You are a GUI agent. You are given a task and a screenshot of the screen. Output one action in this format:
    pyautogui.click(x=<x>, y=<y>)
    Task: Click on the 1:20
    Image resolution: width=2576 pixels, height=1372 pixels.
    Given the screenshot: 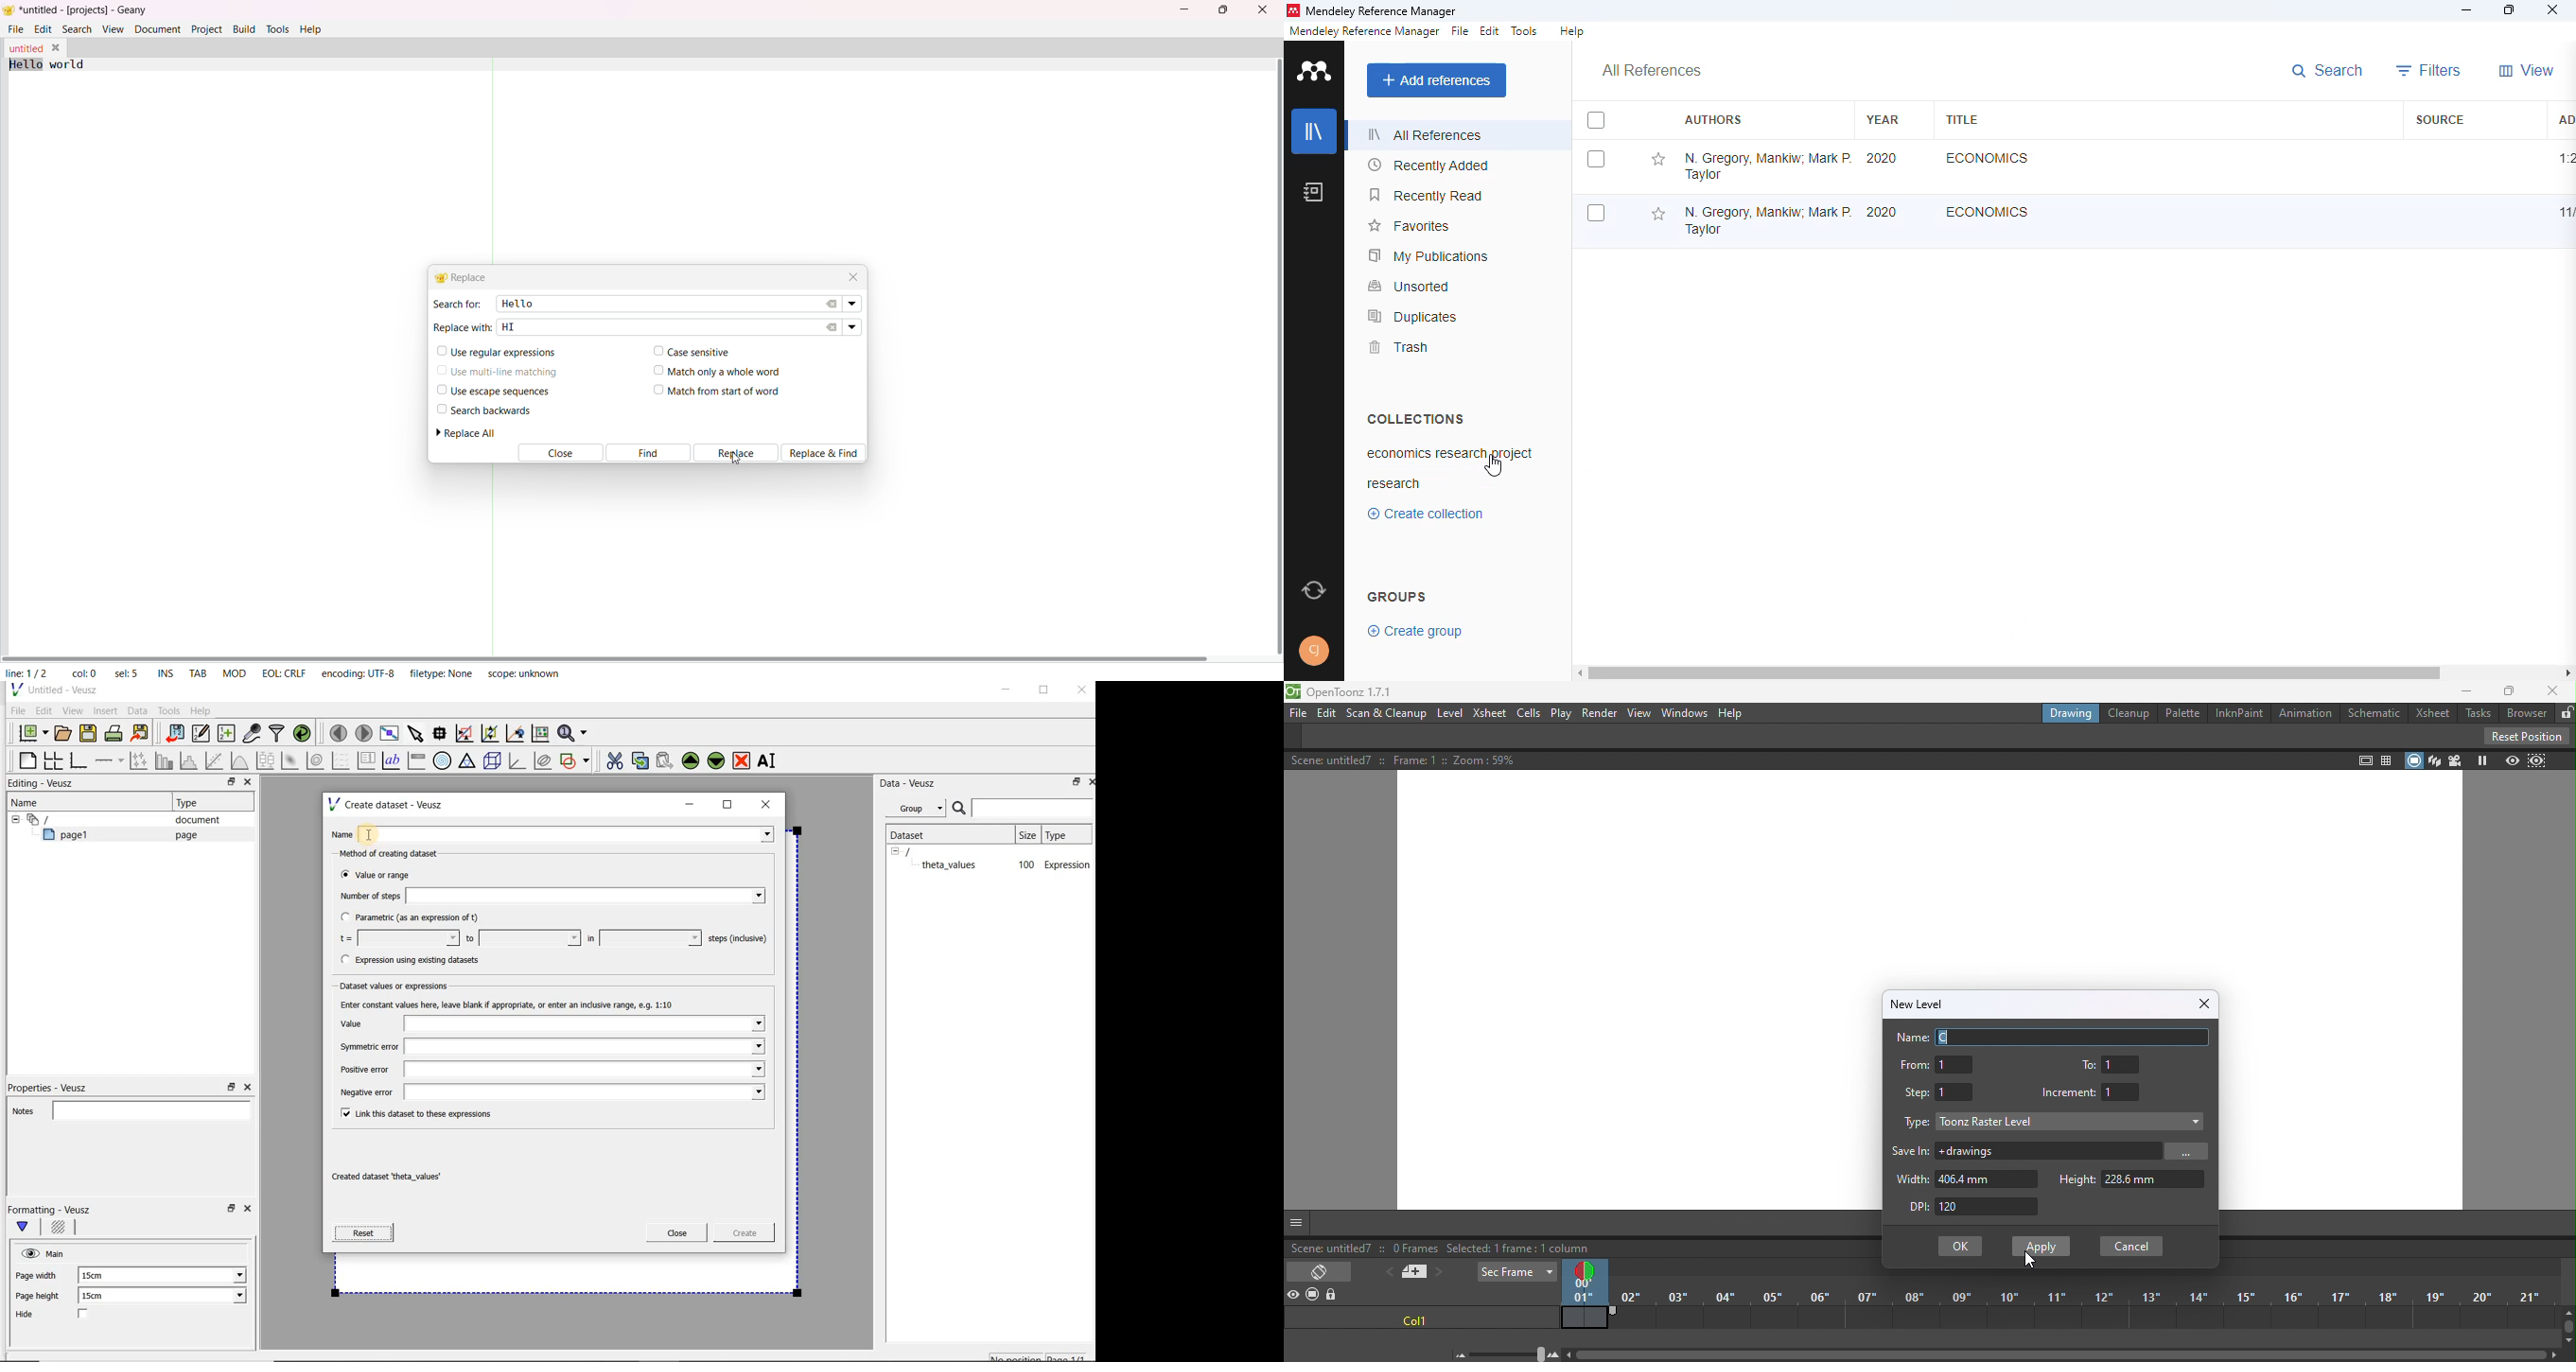 What is the action you would take?
    pyautogui.click(x=2566, y=158)
    